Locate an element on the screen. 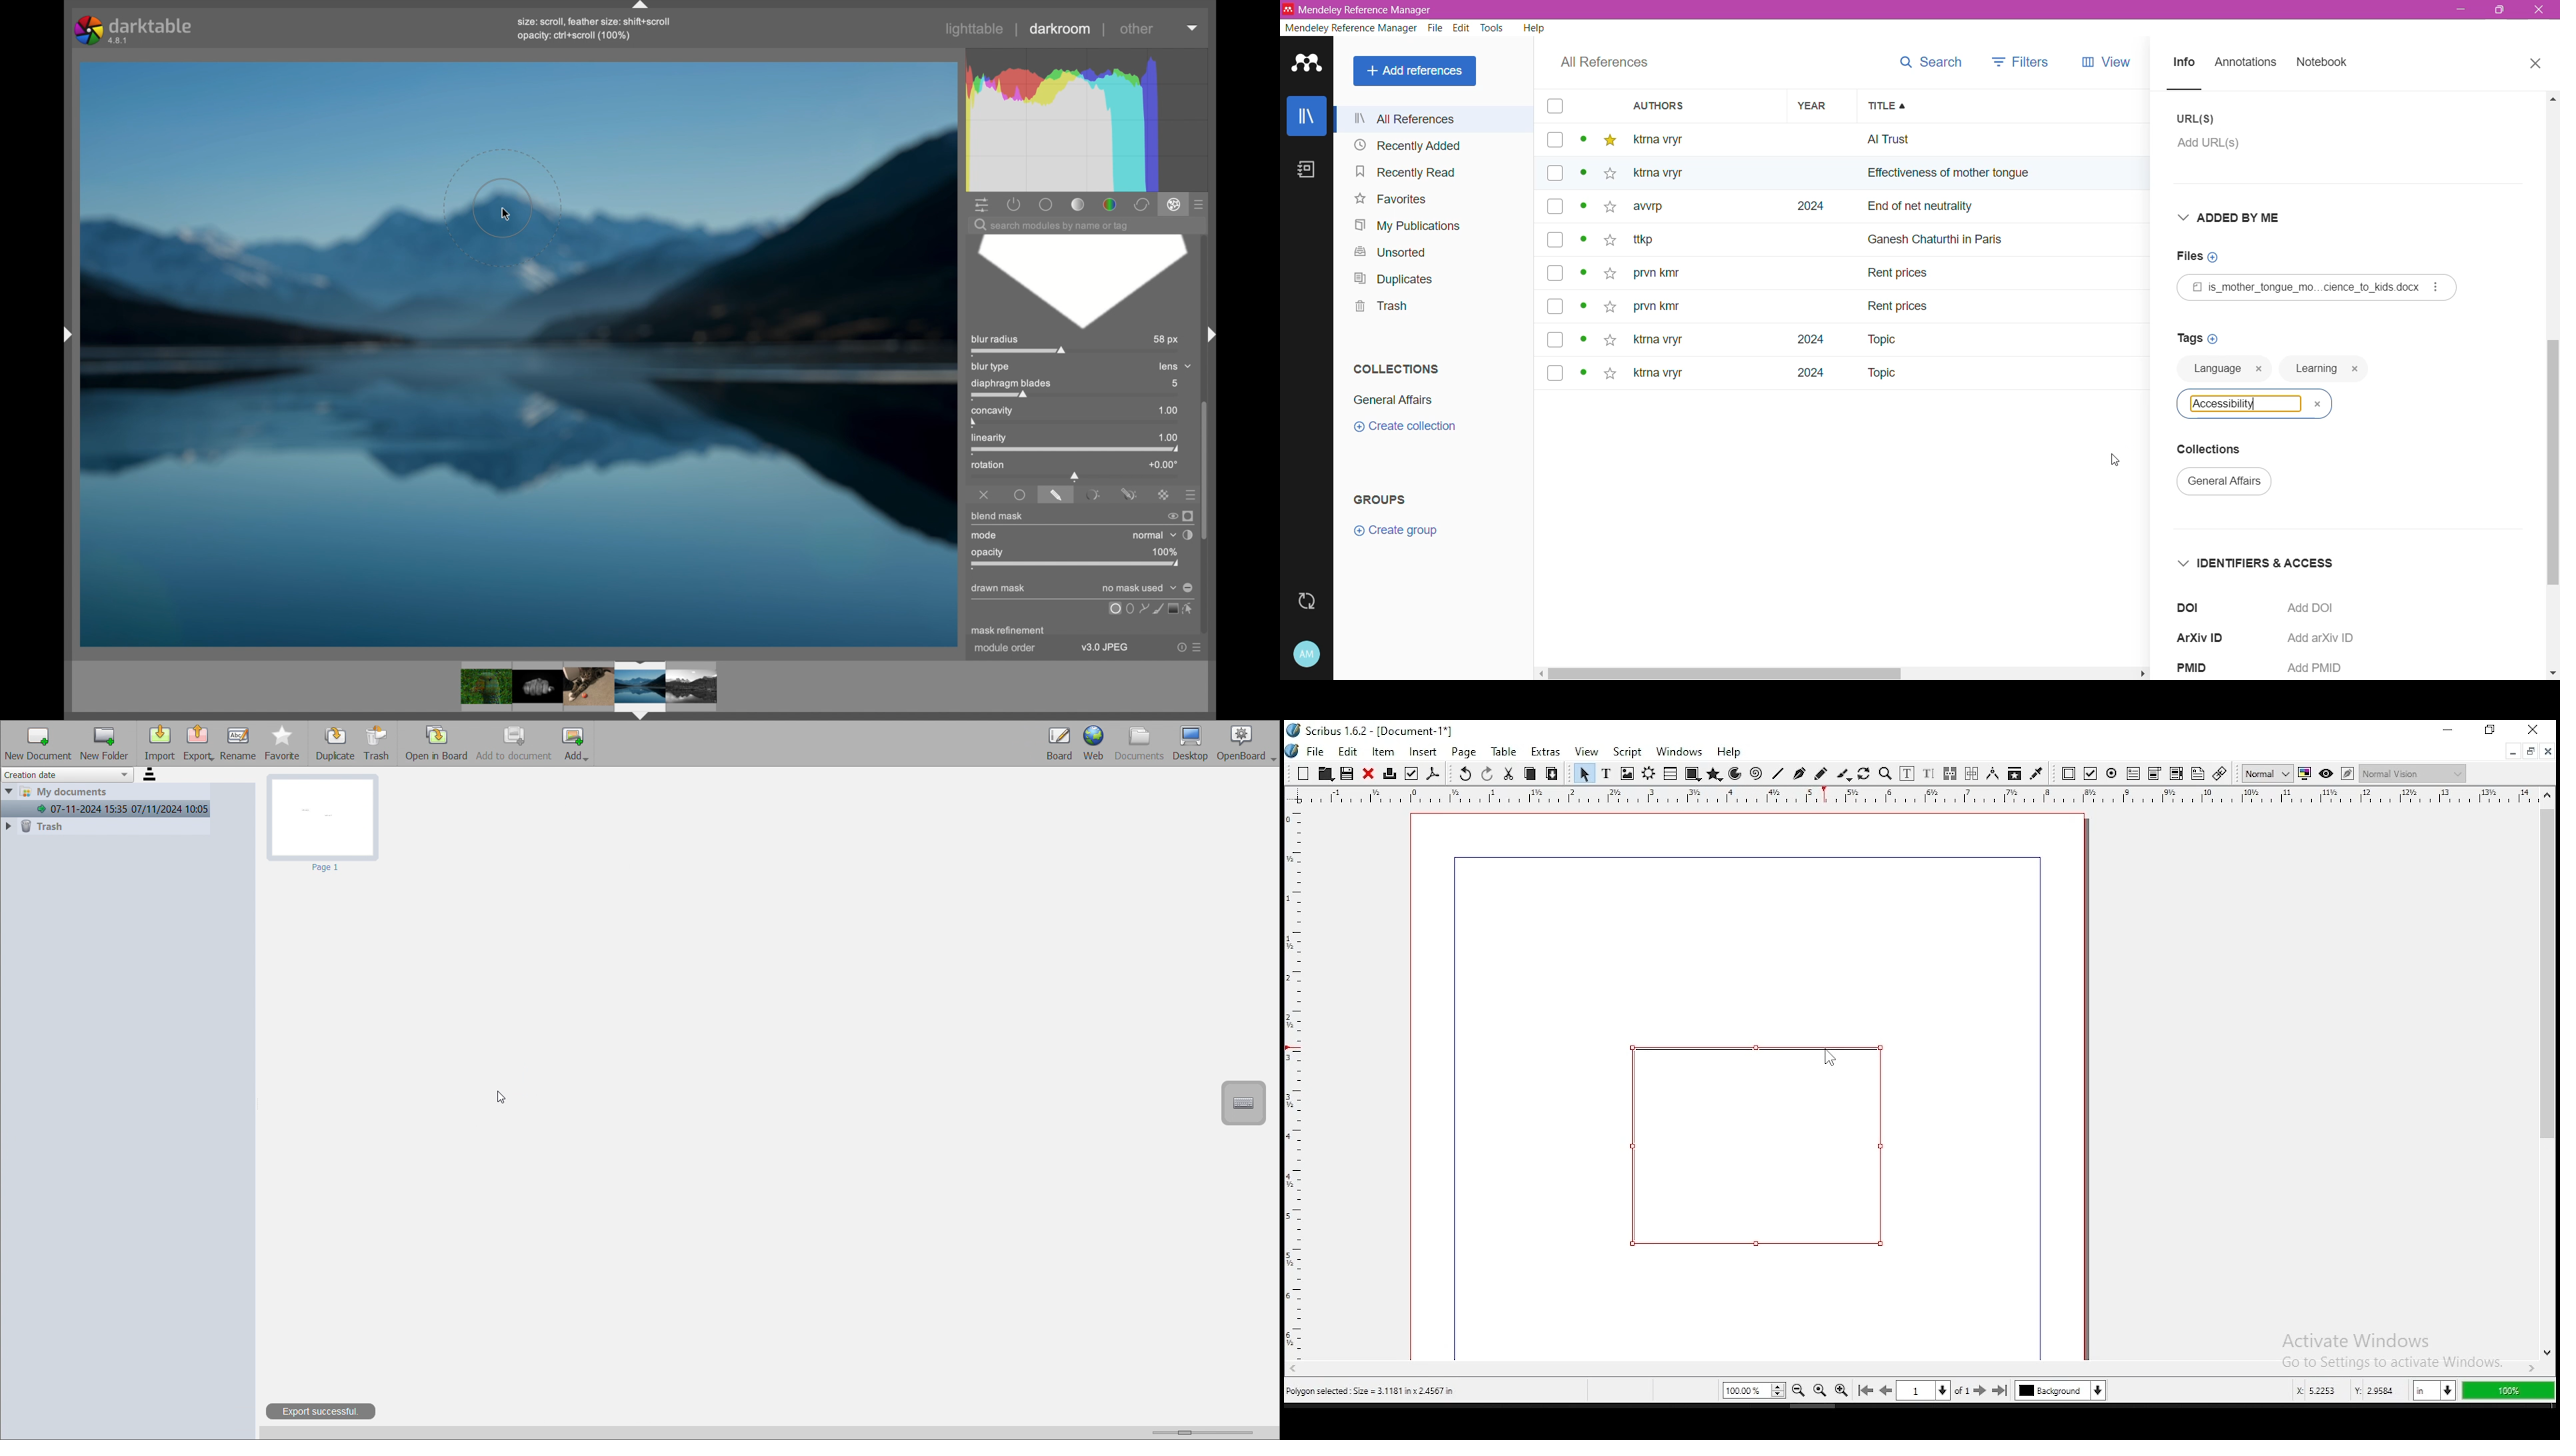 Image resolution: width=2576 pixels, height=1456 pixels. dot  is located at coordinates (1582, 276).